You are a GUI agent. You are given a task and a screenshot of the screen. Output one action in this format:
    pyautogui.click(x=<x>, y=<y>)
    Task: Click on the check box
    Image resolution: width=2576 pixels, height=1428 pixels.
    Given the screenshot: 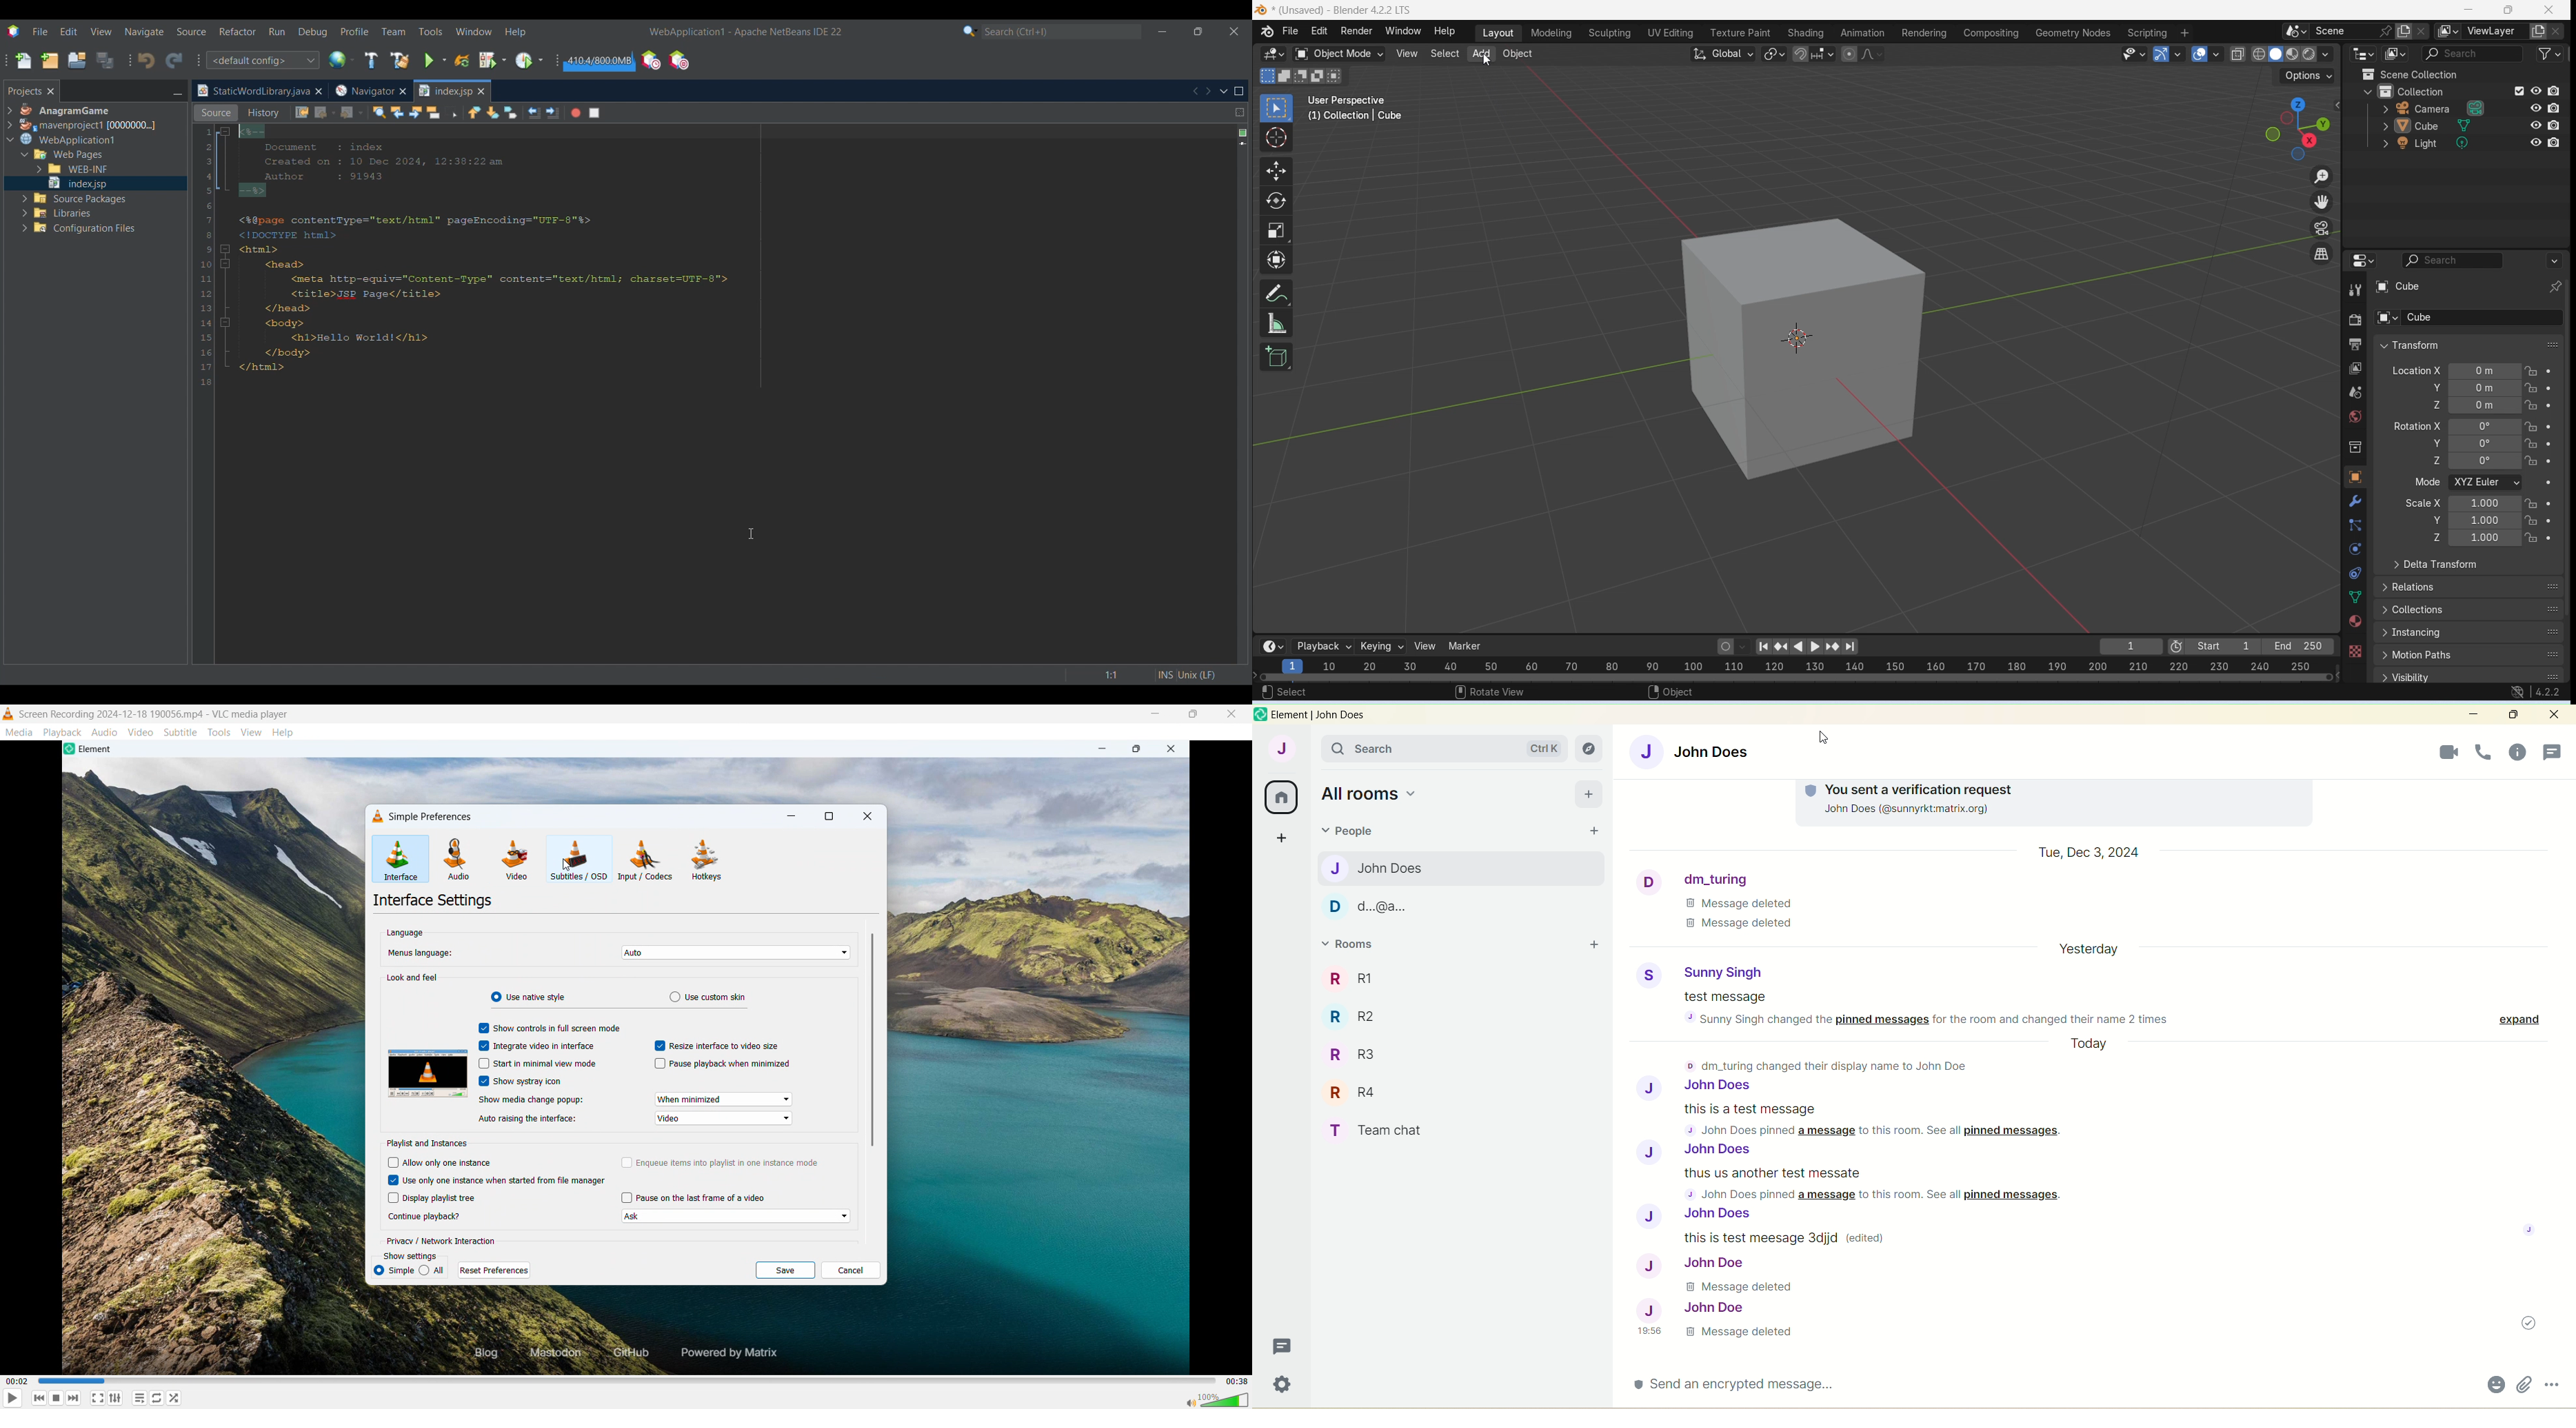 What is the action you would take?
    pyautogui.click(x=483, y=1029)
    